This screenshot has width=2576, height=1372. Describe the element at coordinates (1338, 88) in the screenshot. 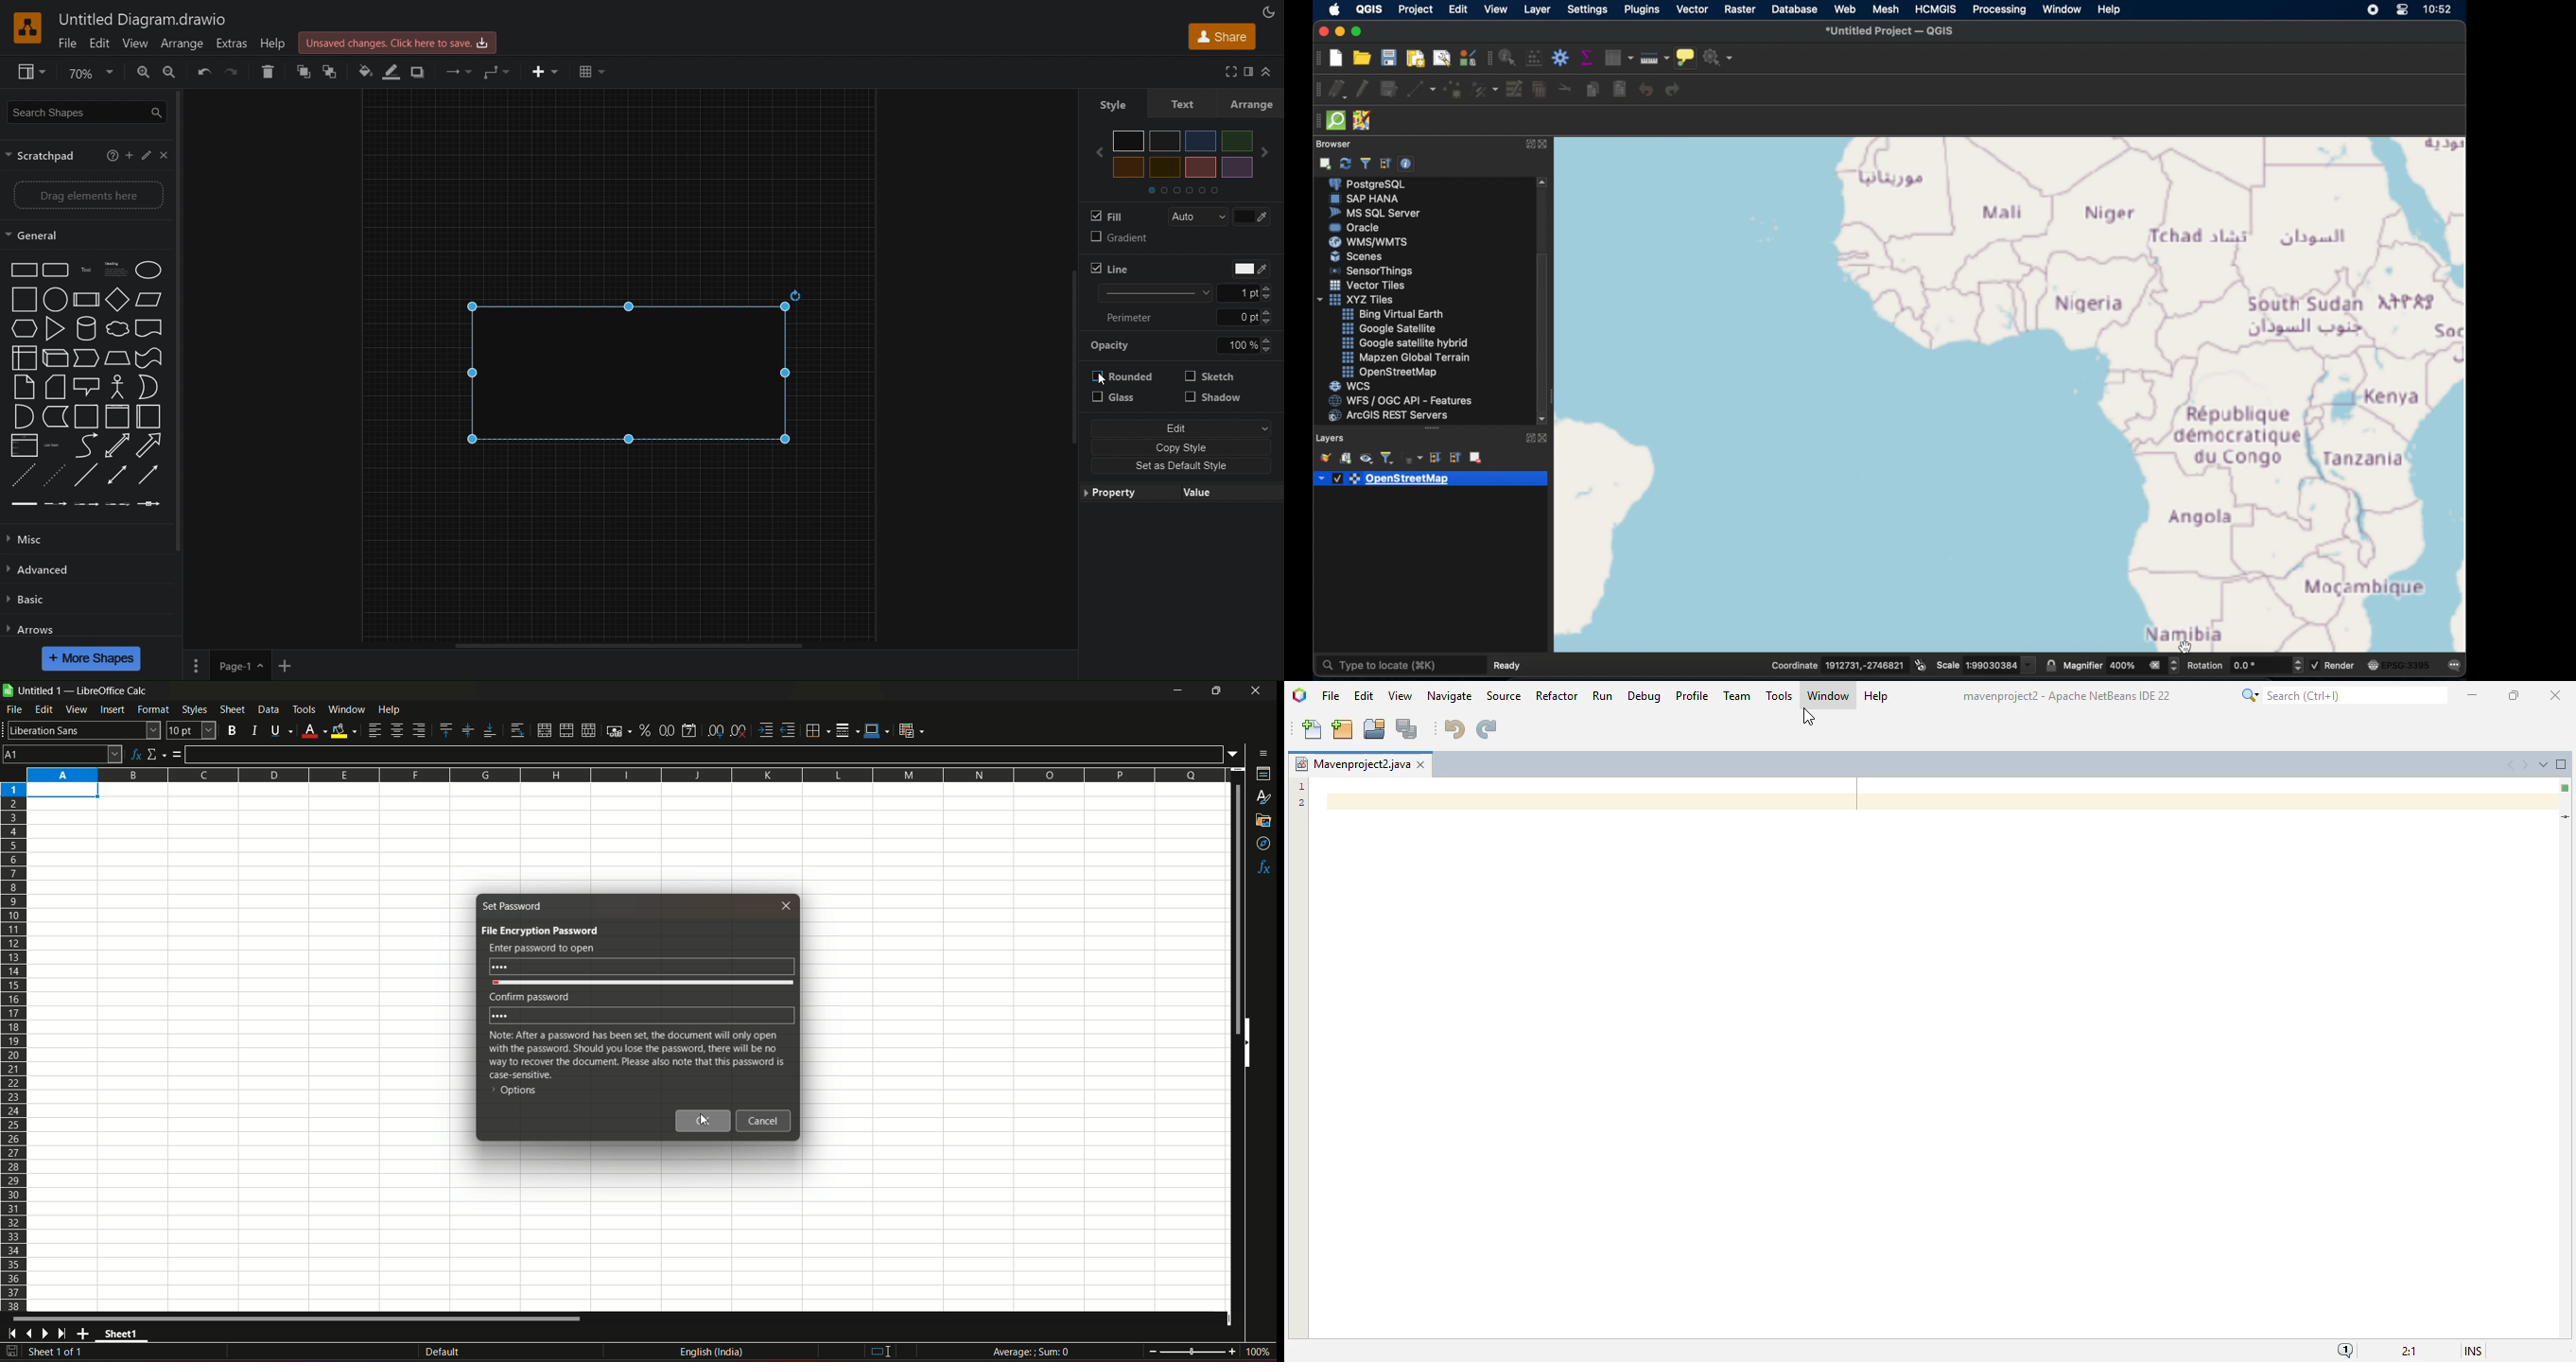

I see `current edits` at that location.